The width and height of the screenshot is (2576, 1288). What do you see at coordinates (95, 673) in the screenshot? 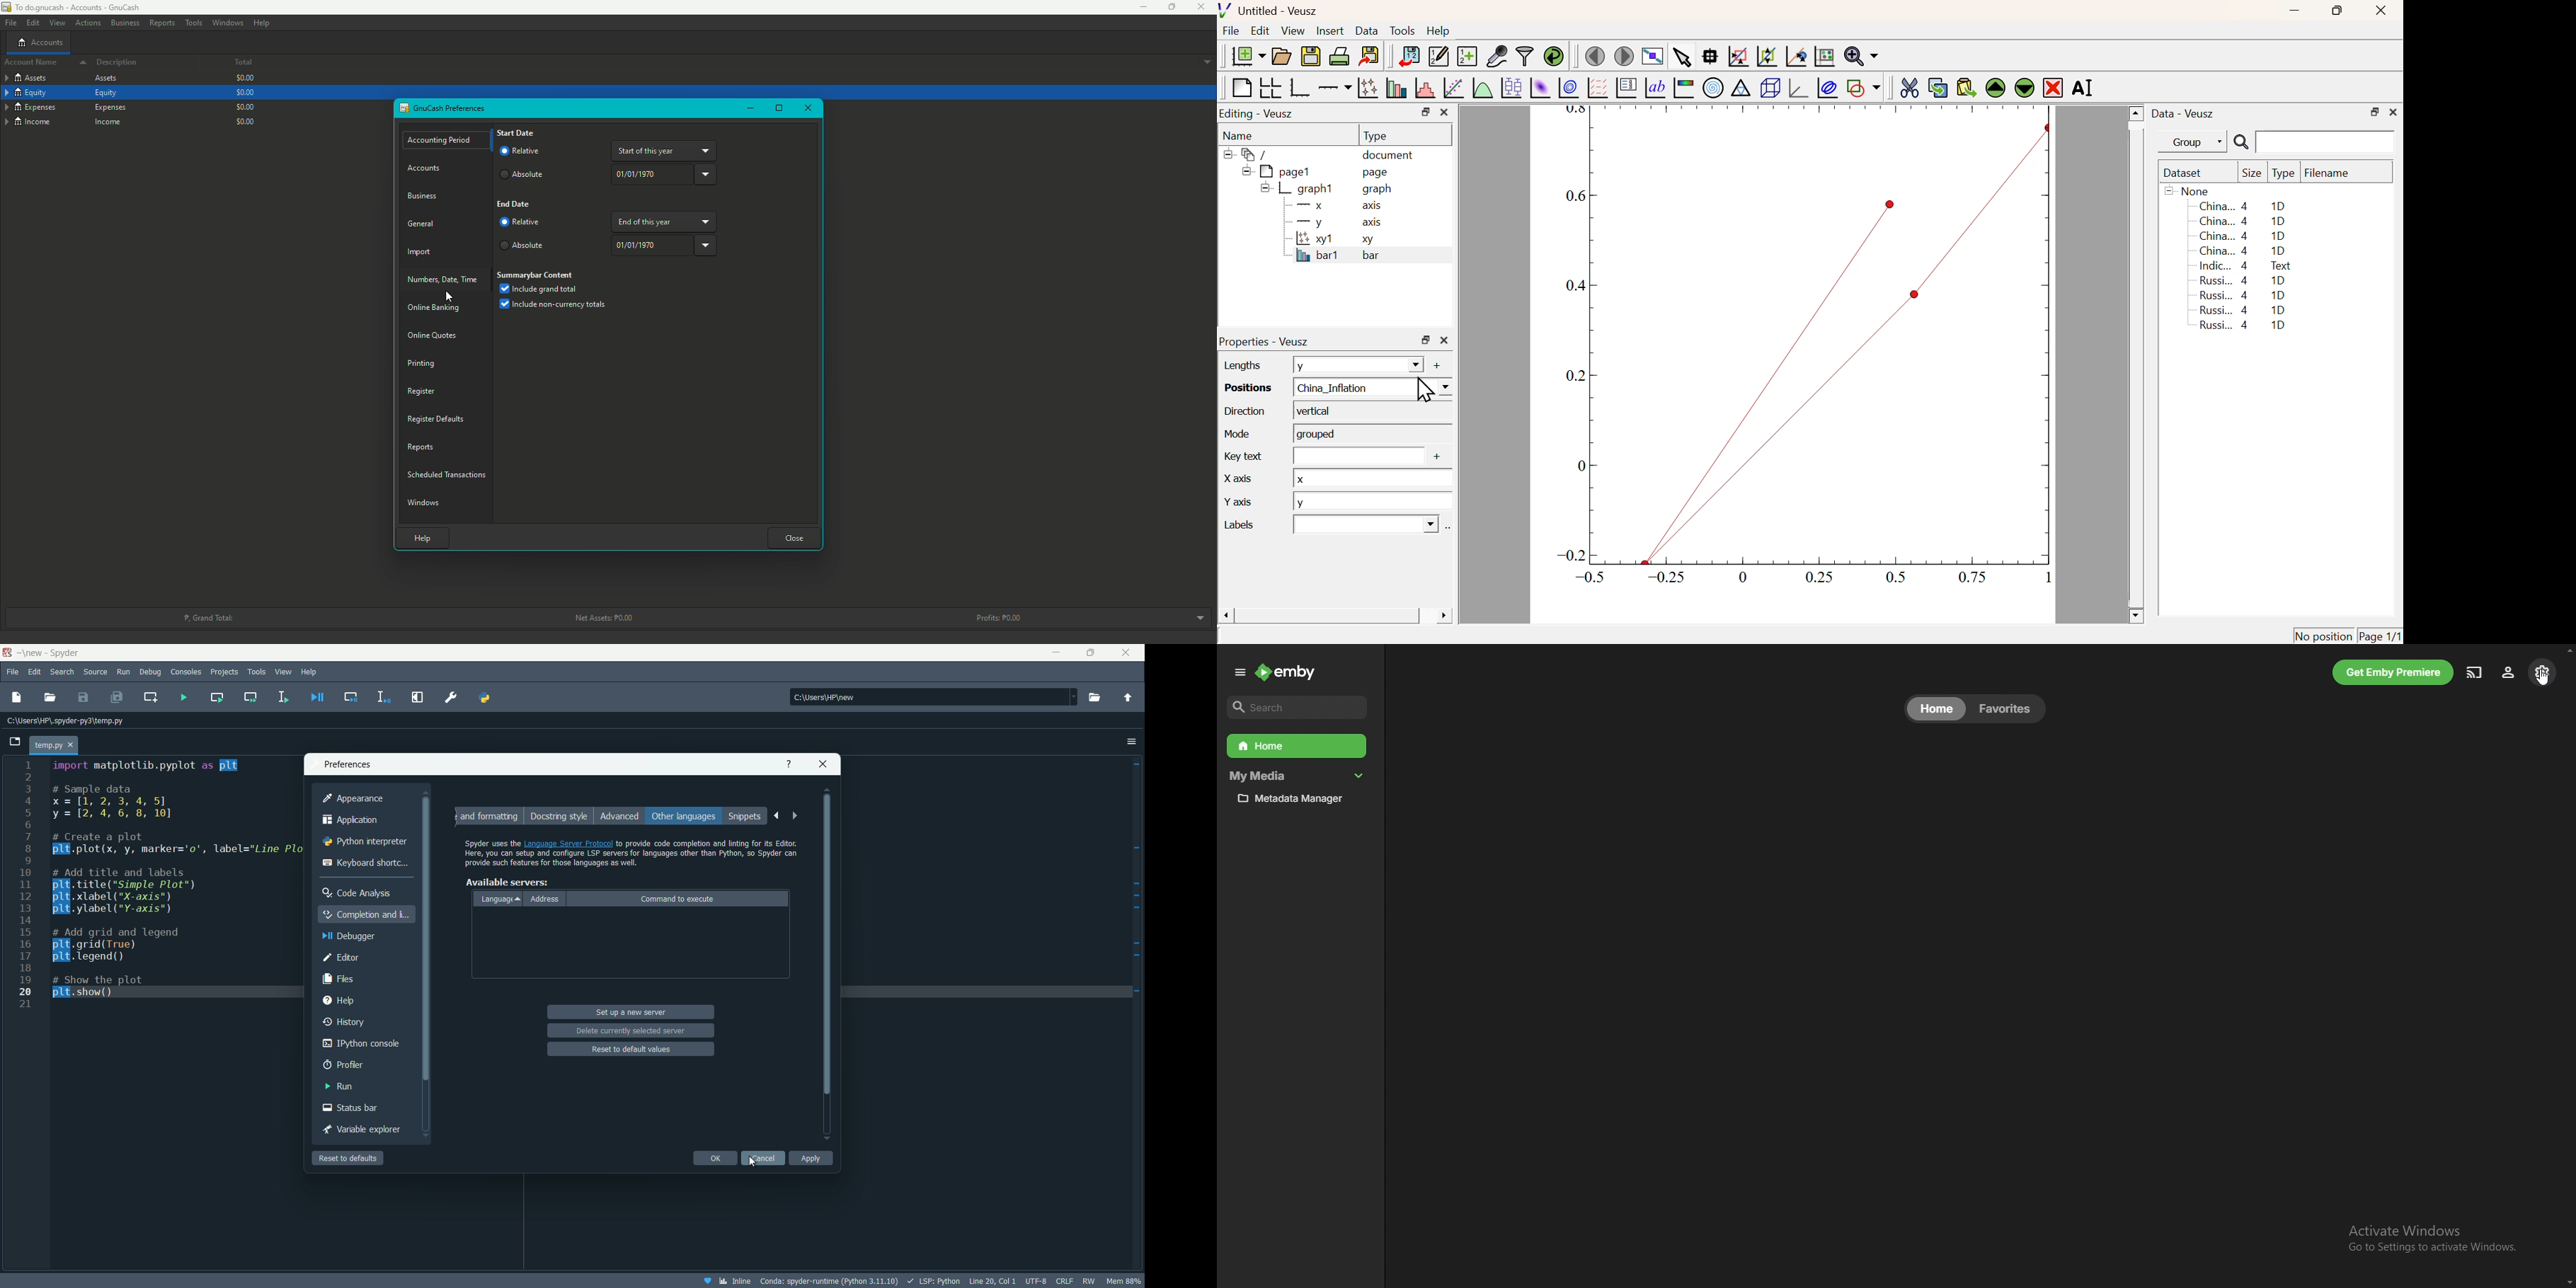
I see `source` at bounding box center [95, 673].